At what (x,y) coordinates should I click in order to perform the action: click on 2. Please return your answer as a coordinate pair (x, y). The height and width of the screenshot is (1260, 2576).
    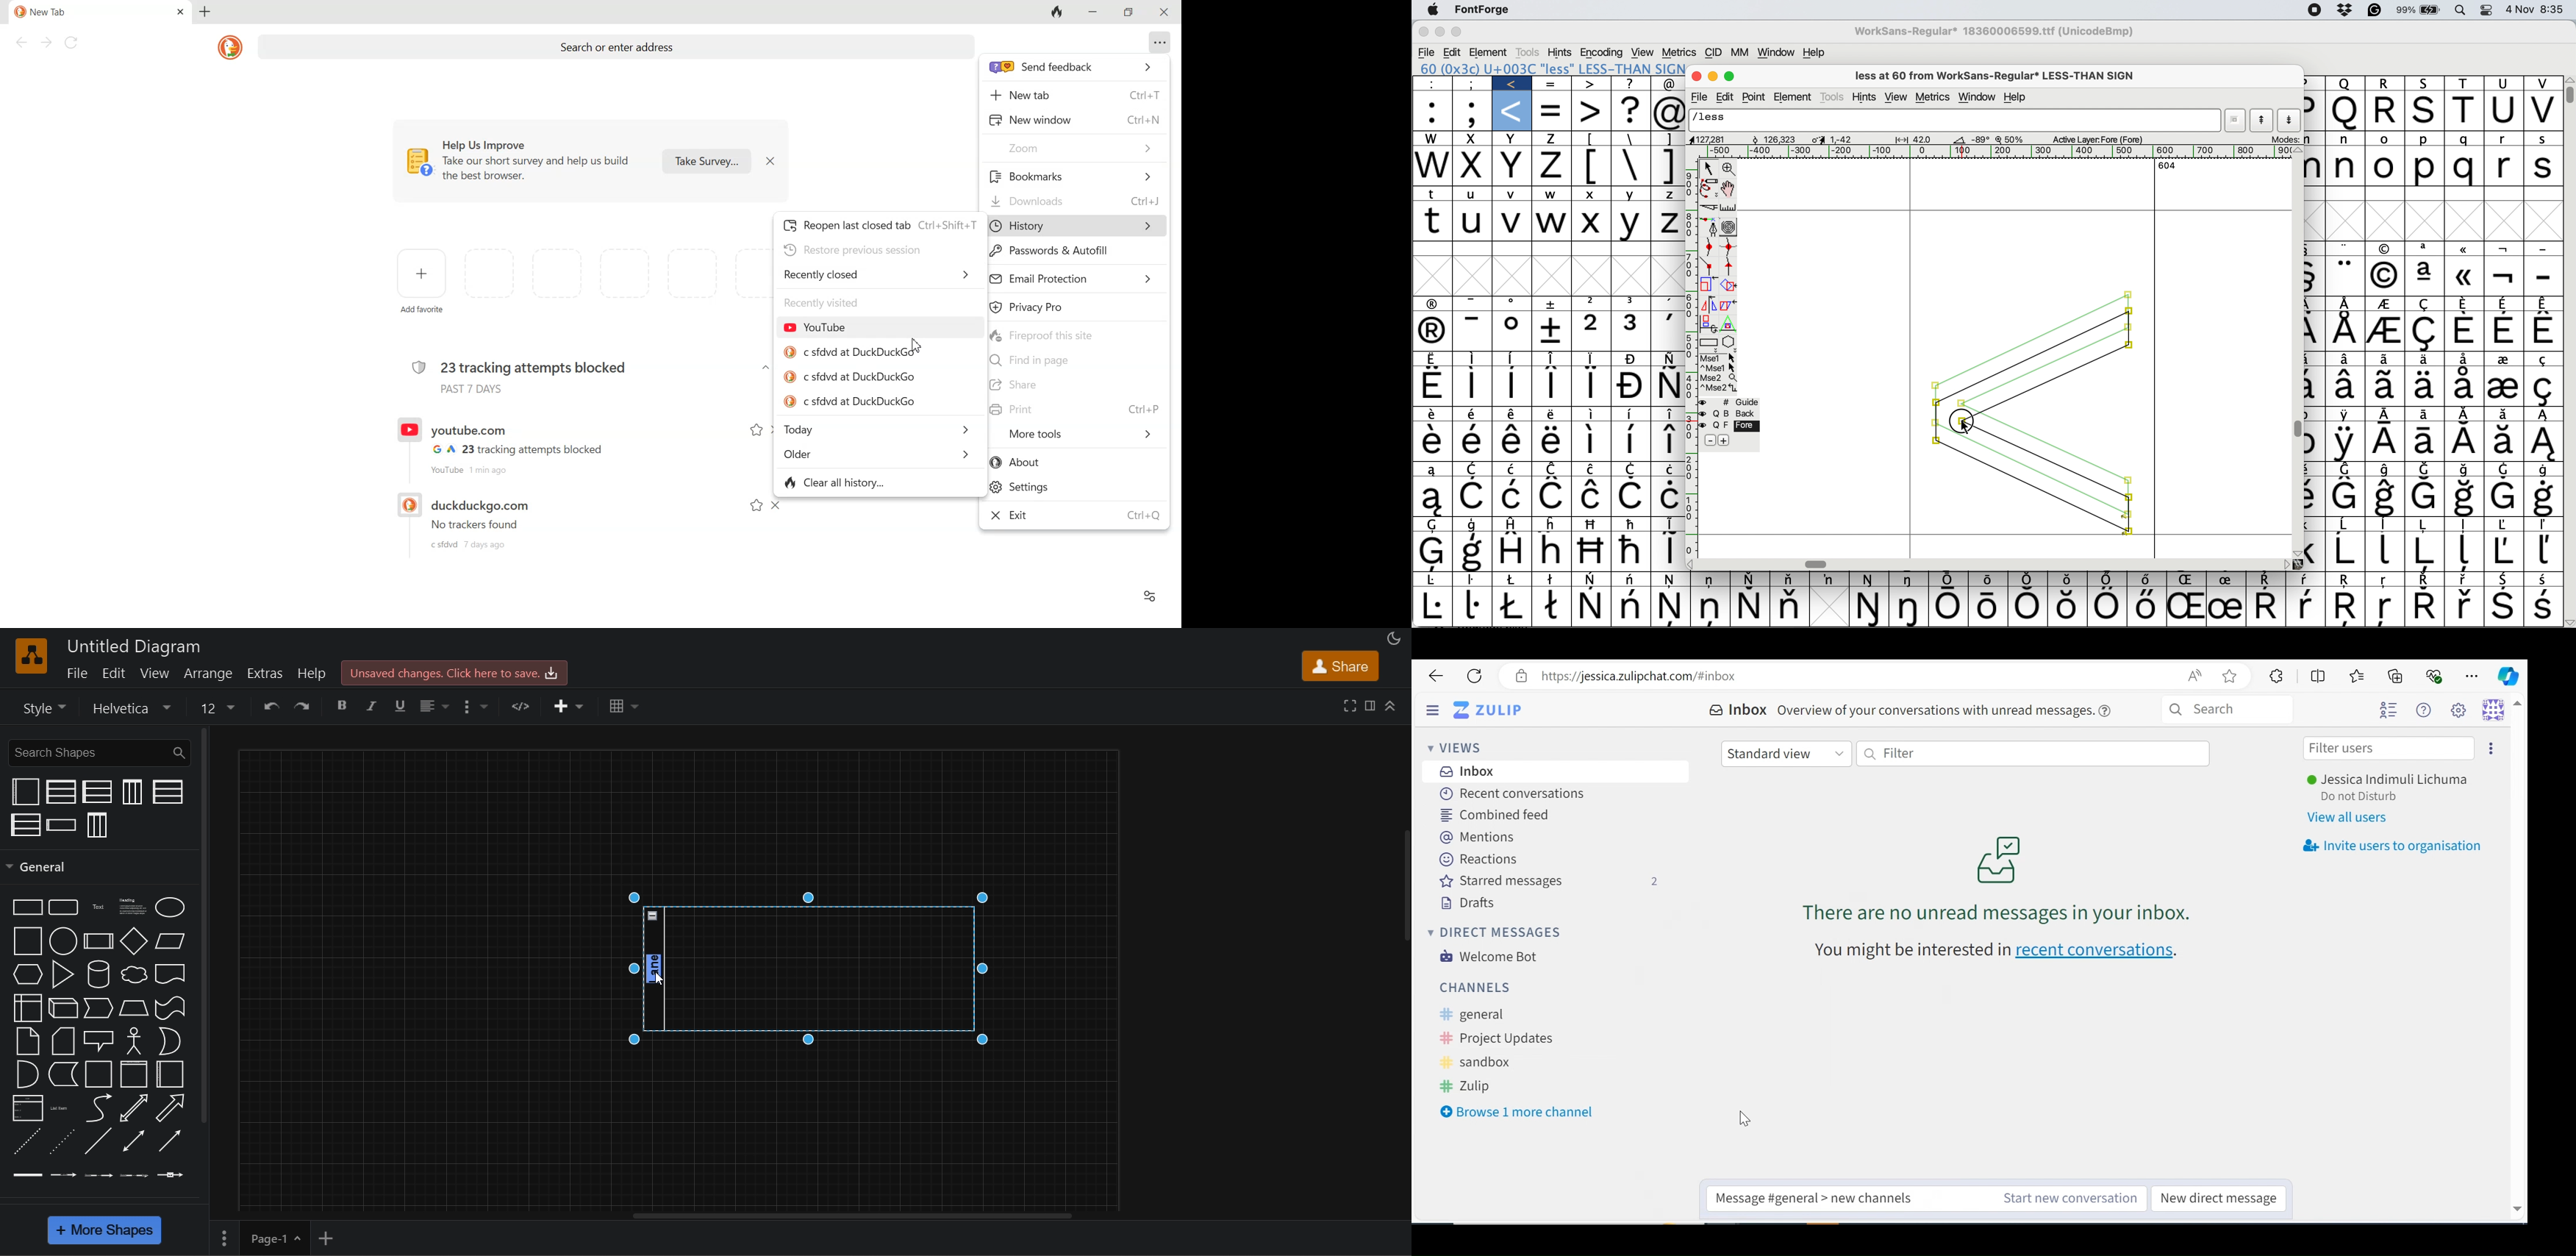
    Looking at the image, I should click on (1592, 303).